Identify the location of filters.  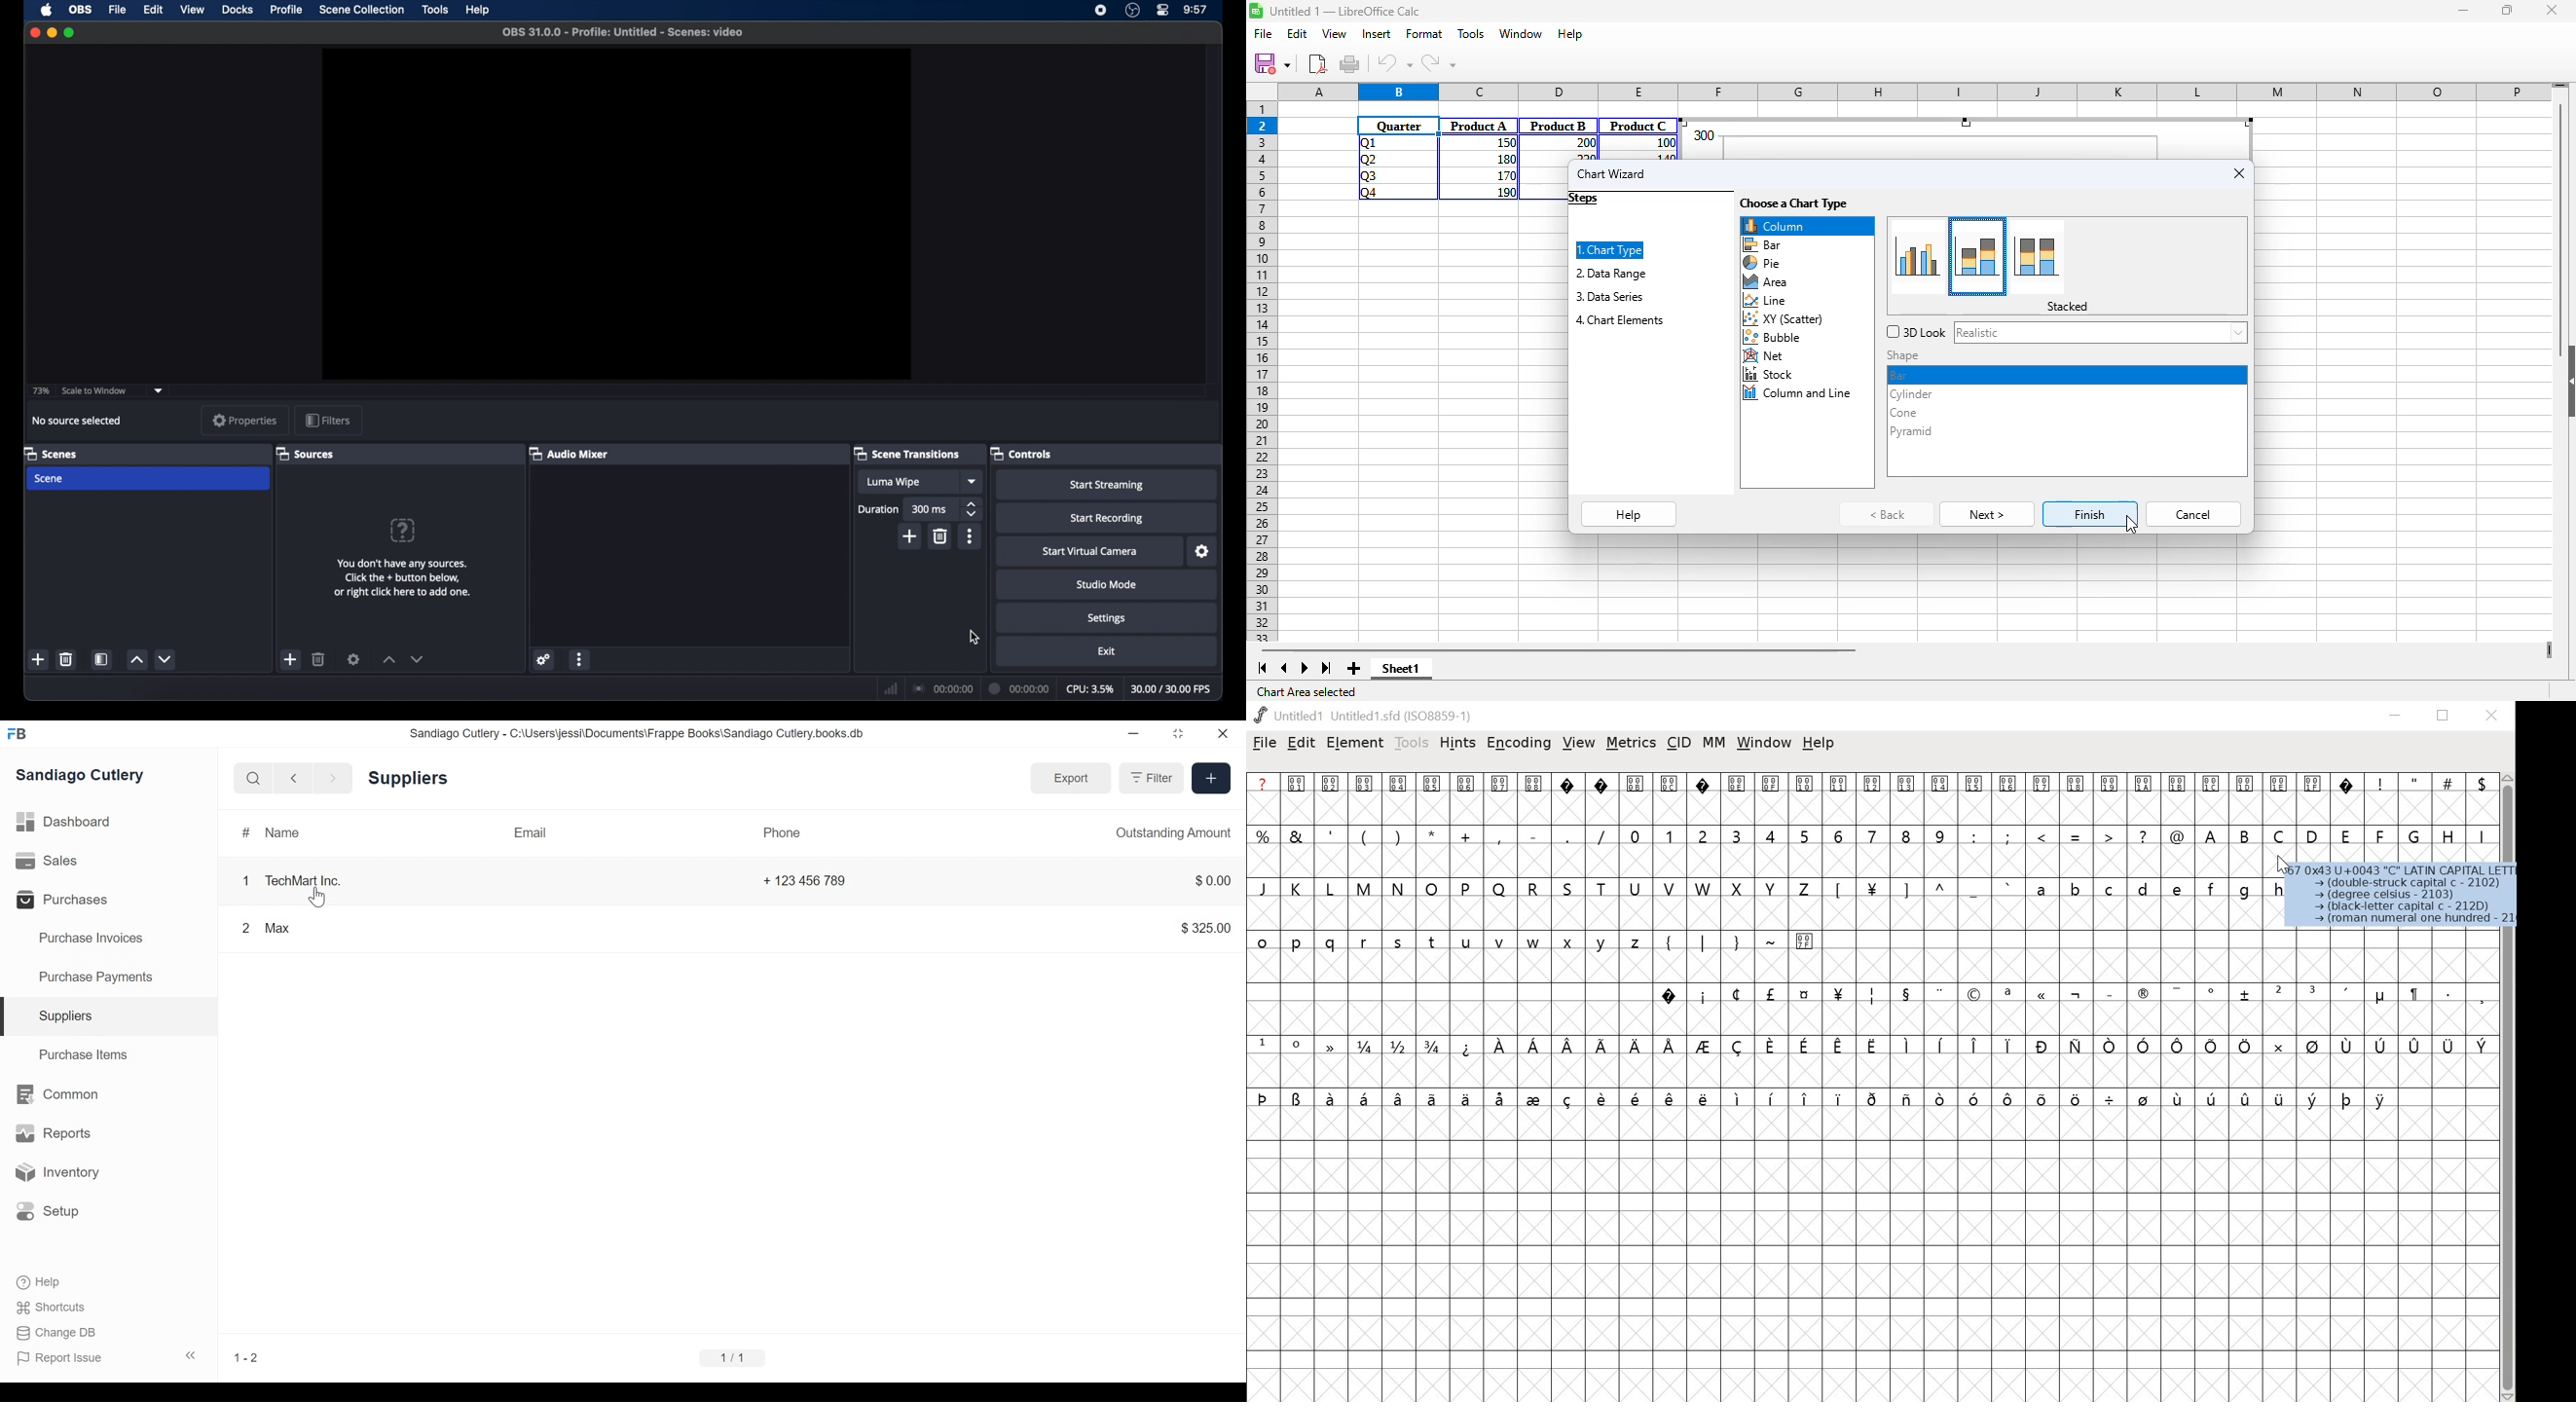
(328, 420).